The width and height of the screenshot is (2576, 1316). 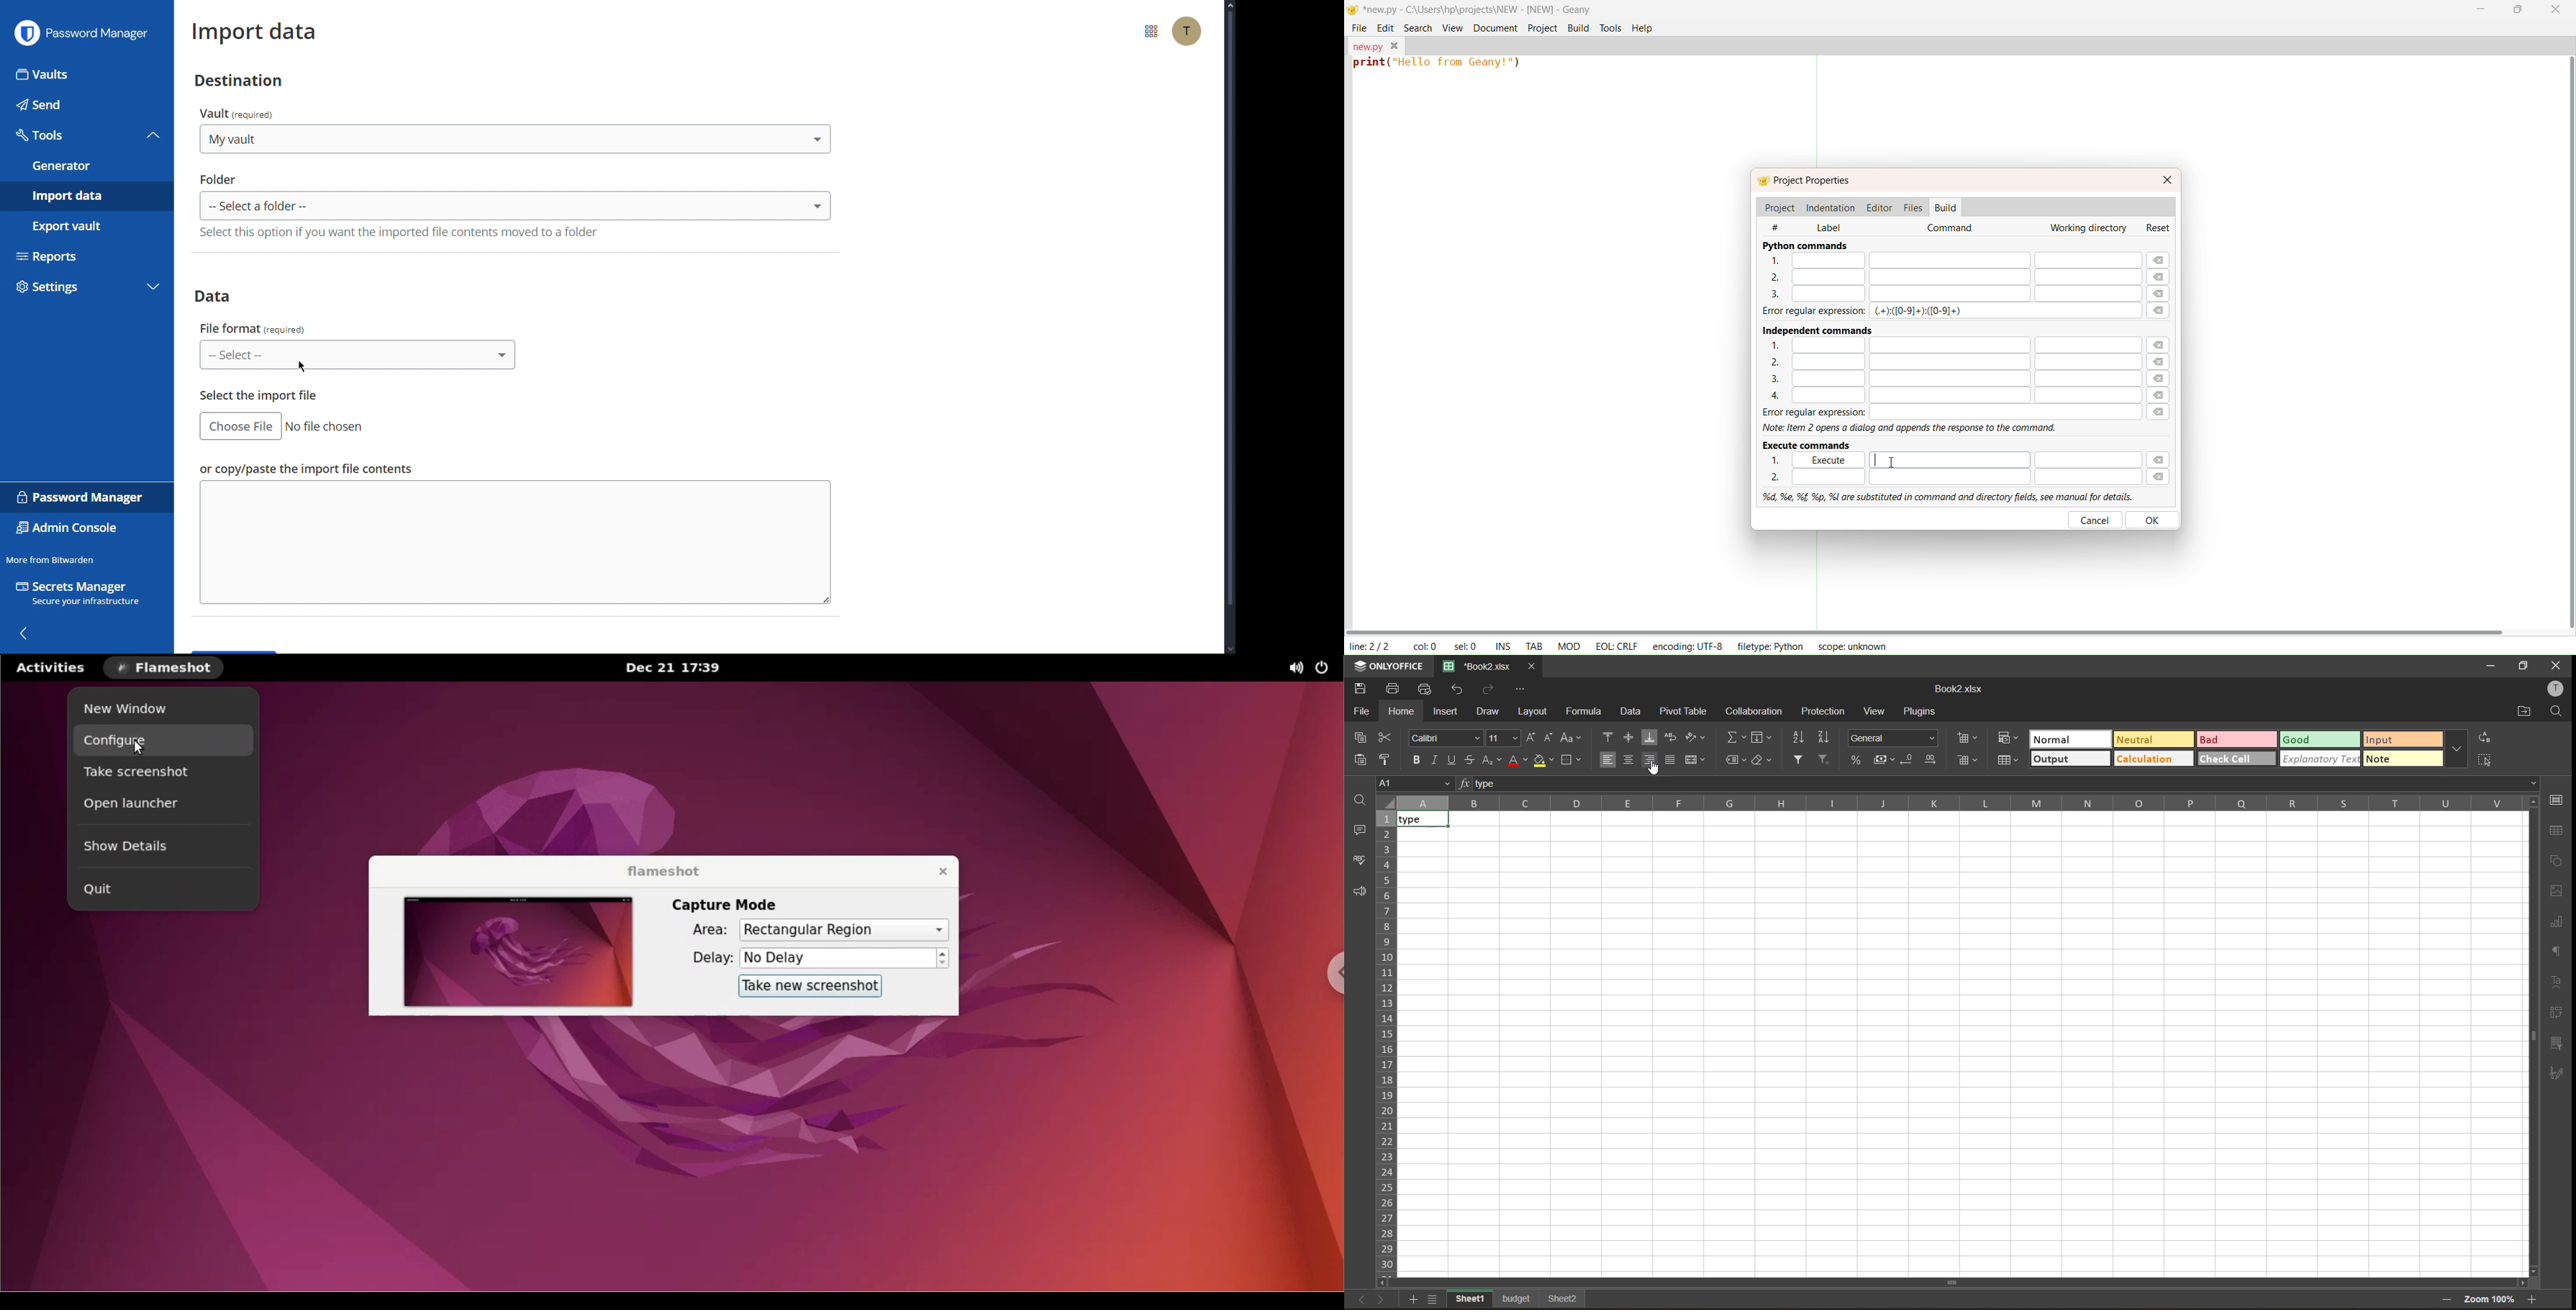 I want to click on paragraph, so click(x=2559, y=953).